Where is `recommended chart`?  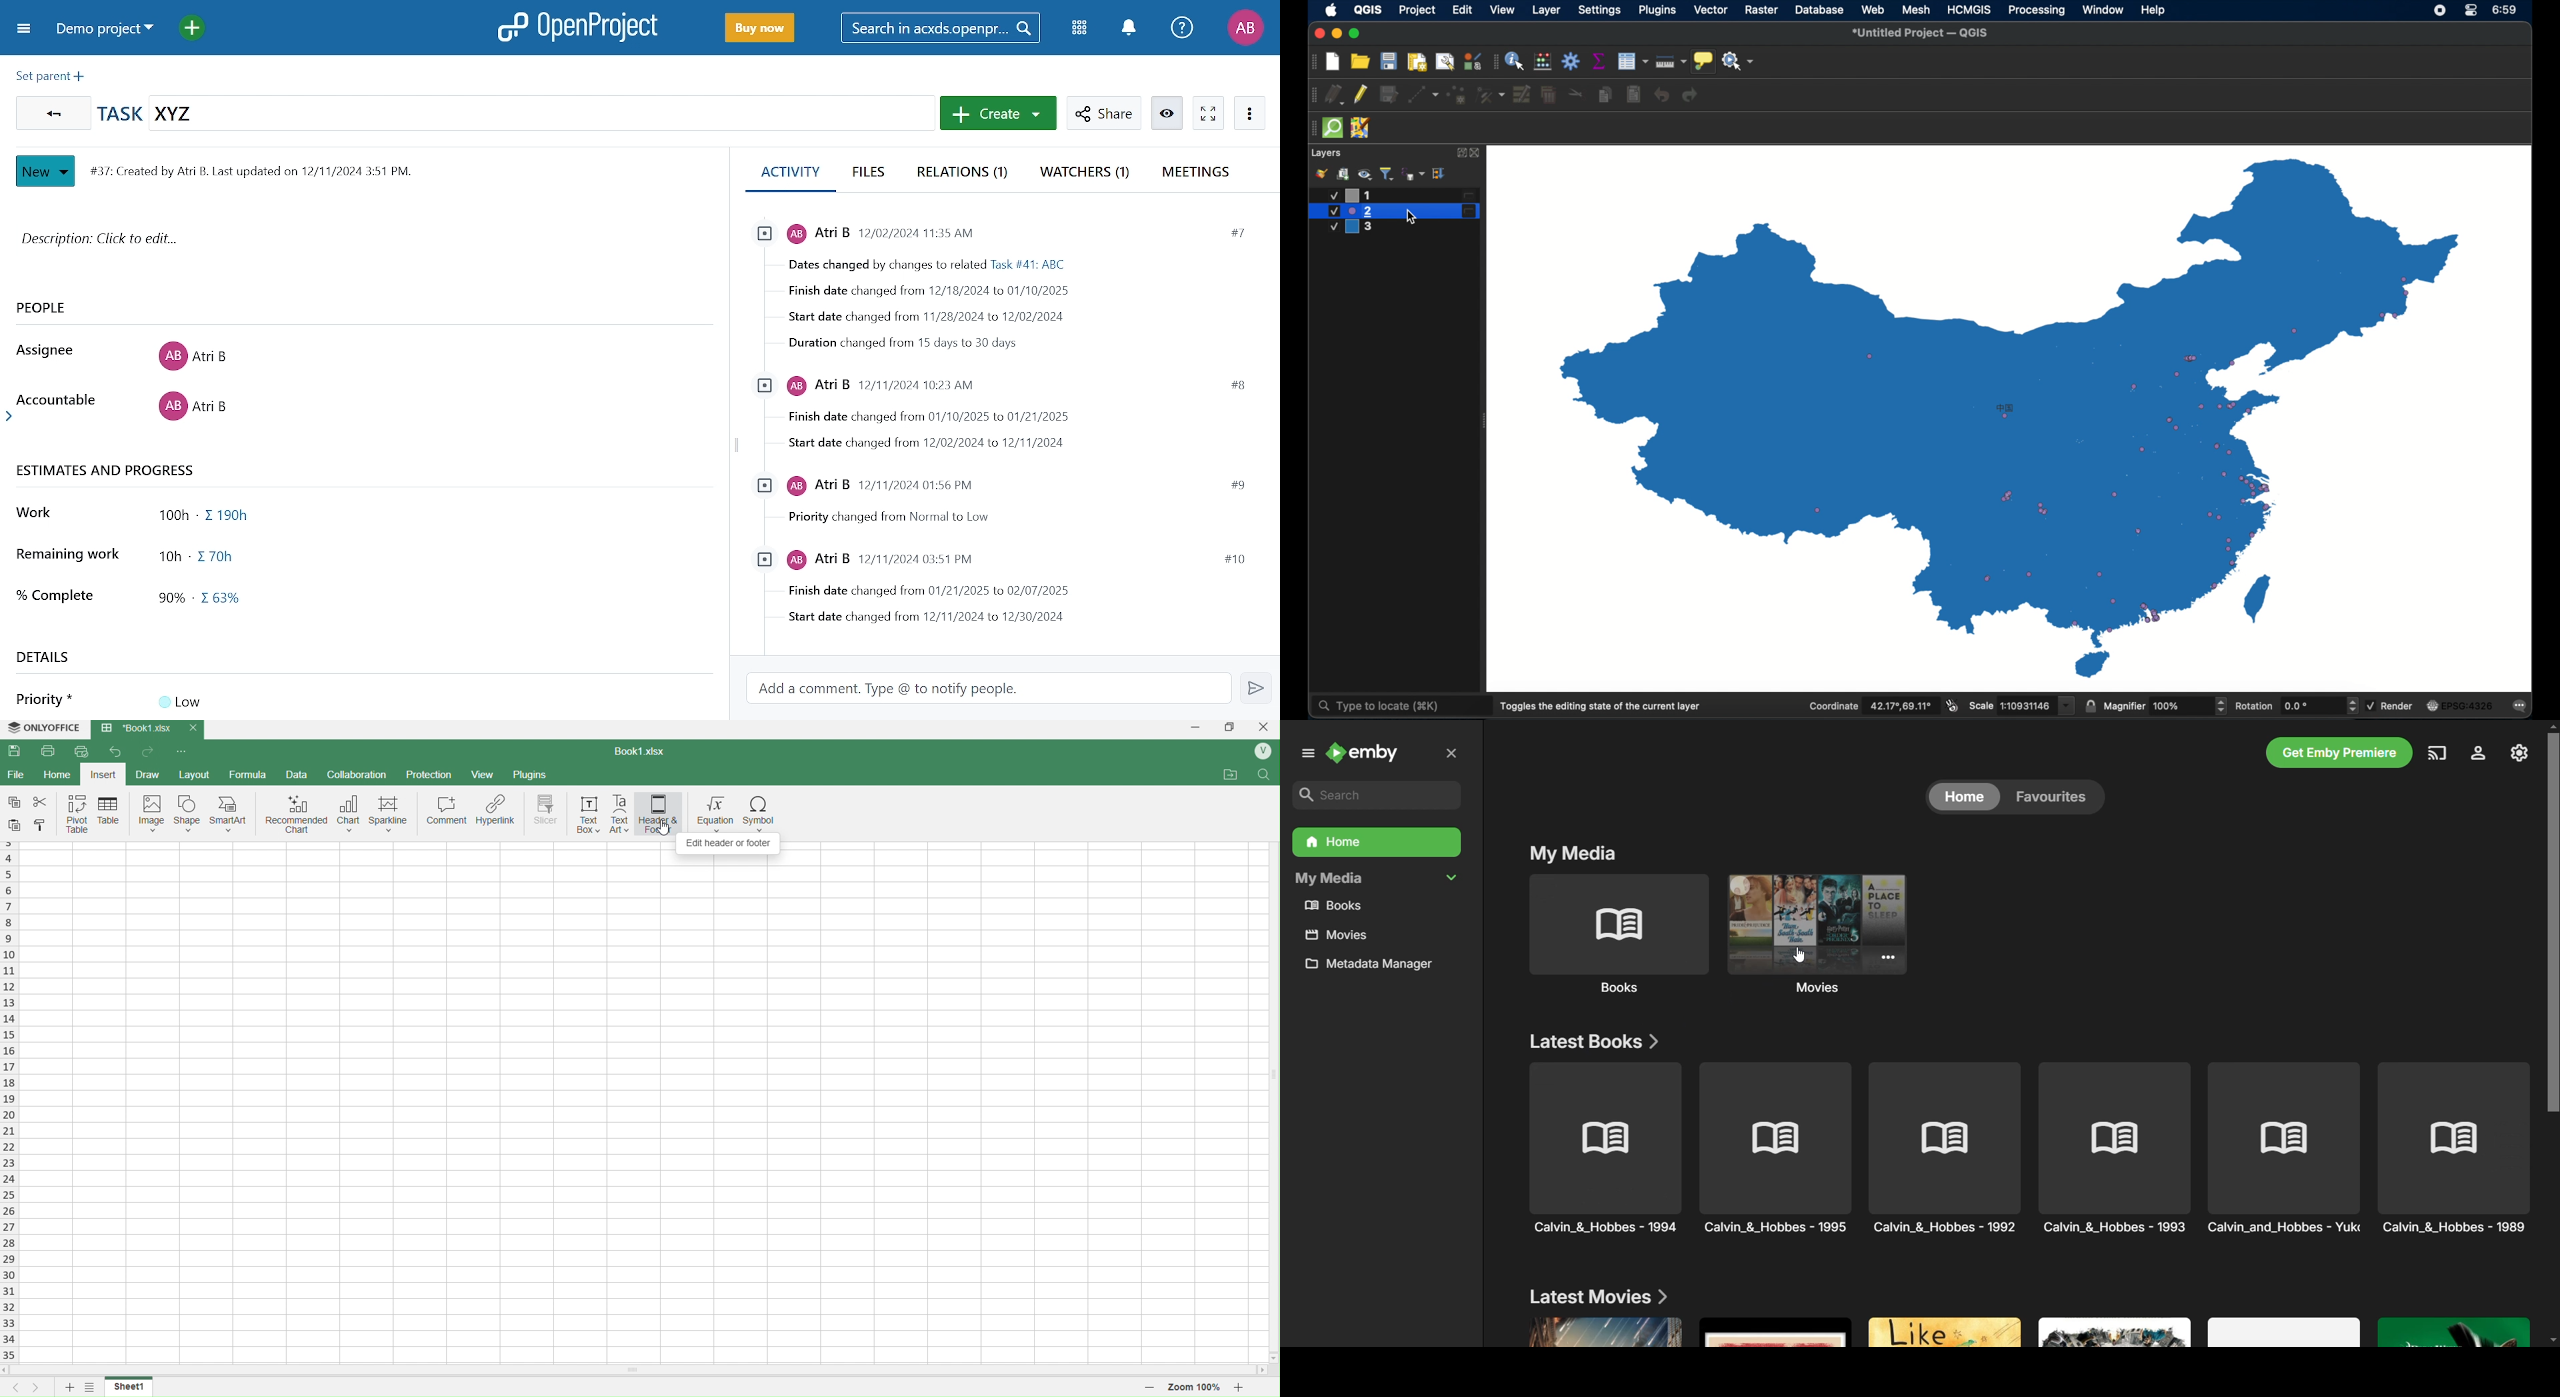 recommended chart is located at coordinates (295, 815).